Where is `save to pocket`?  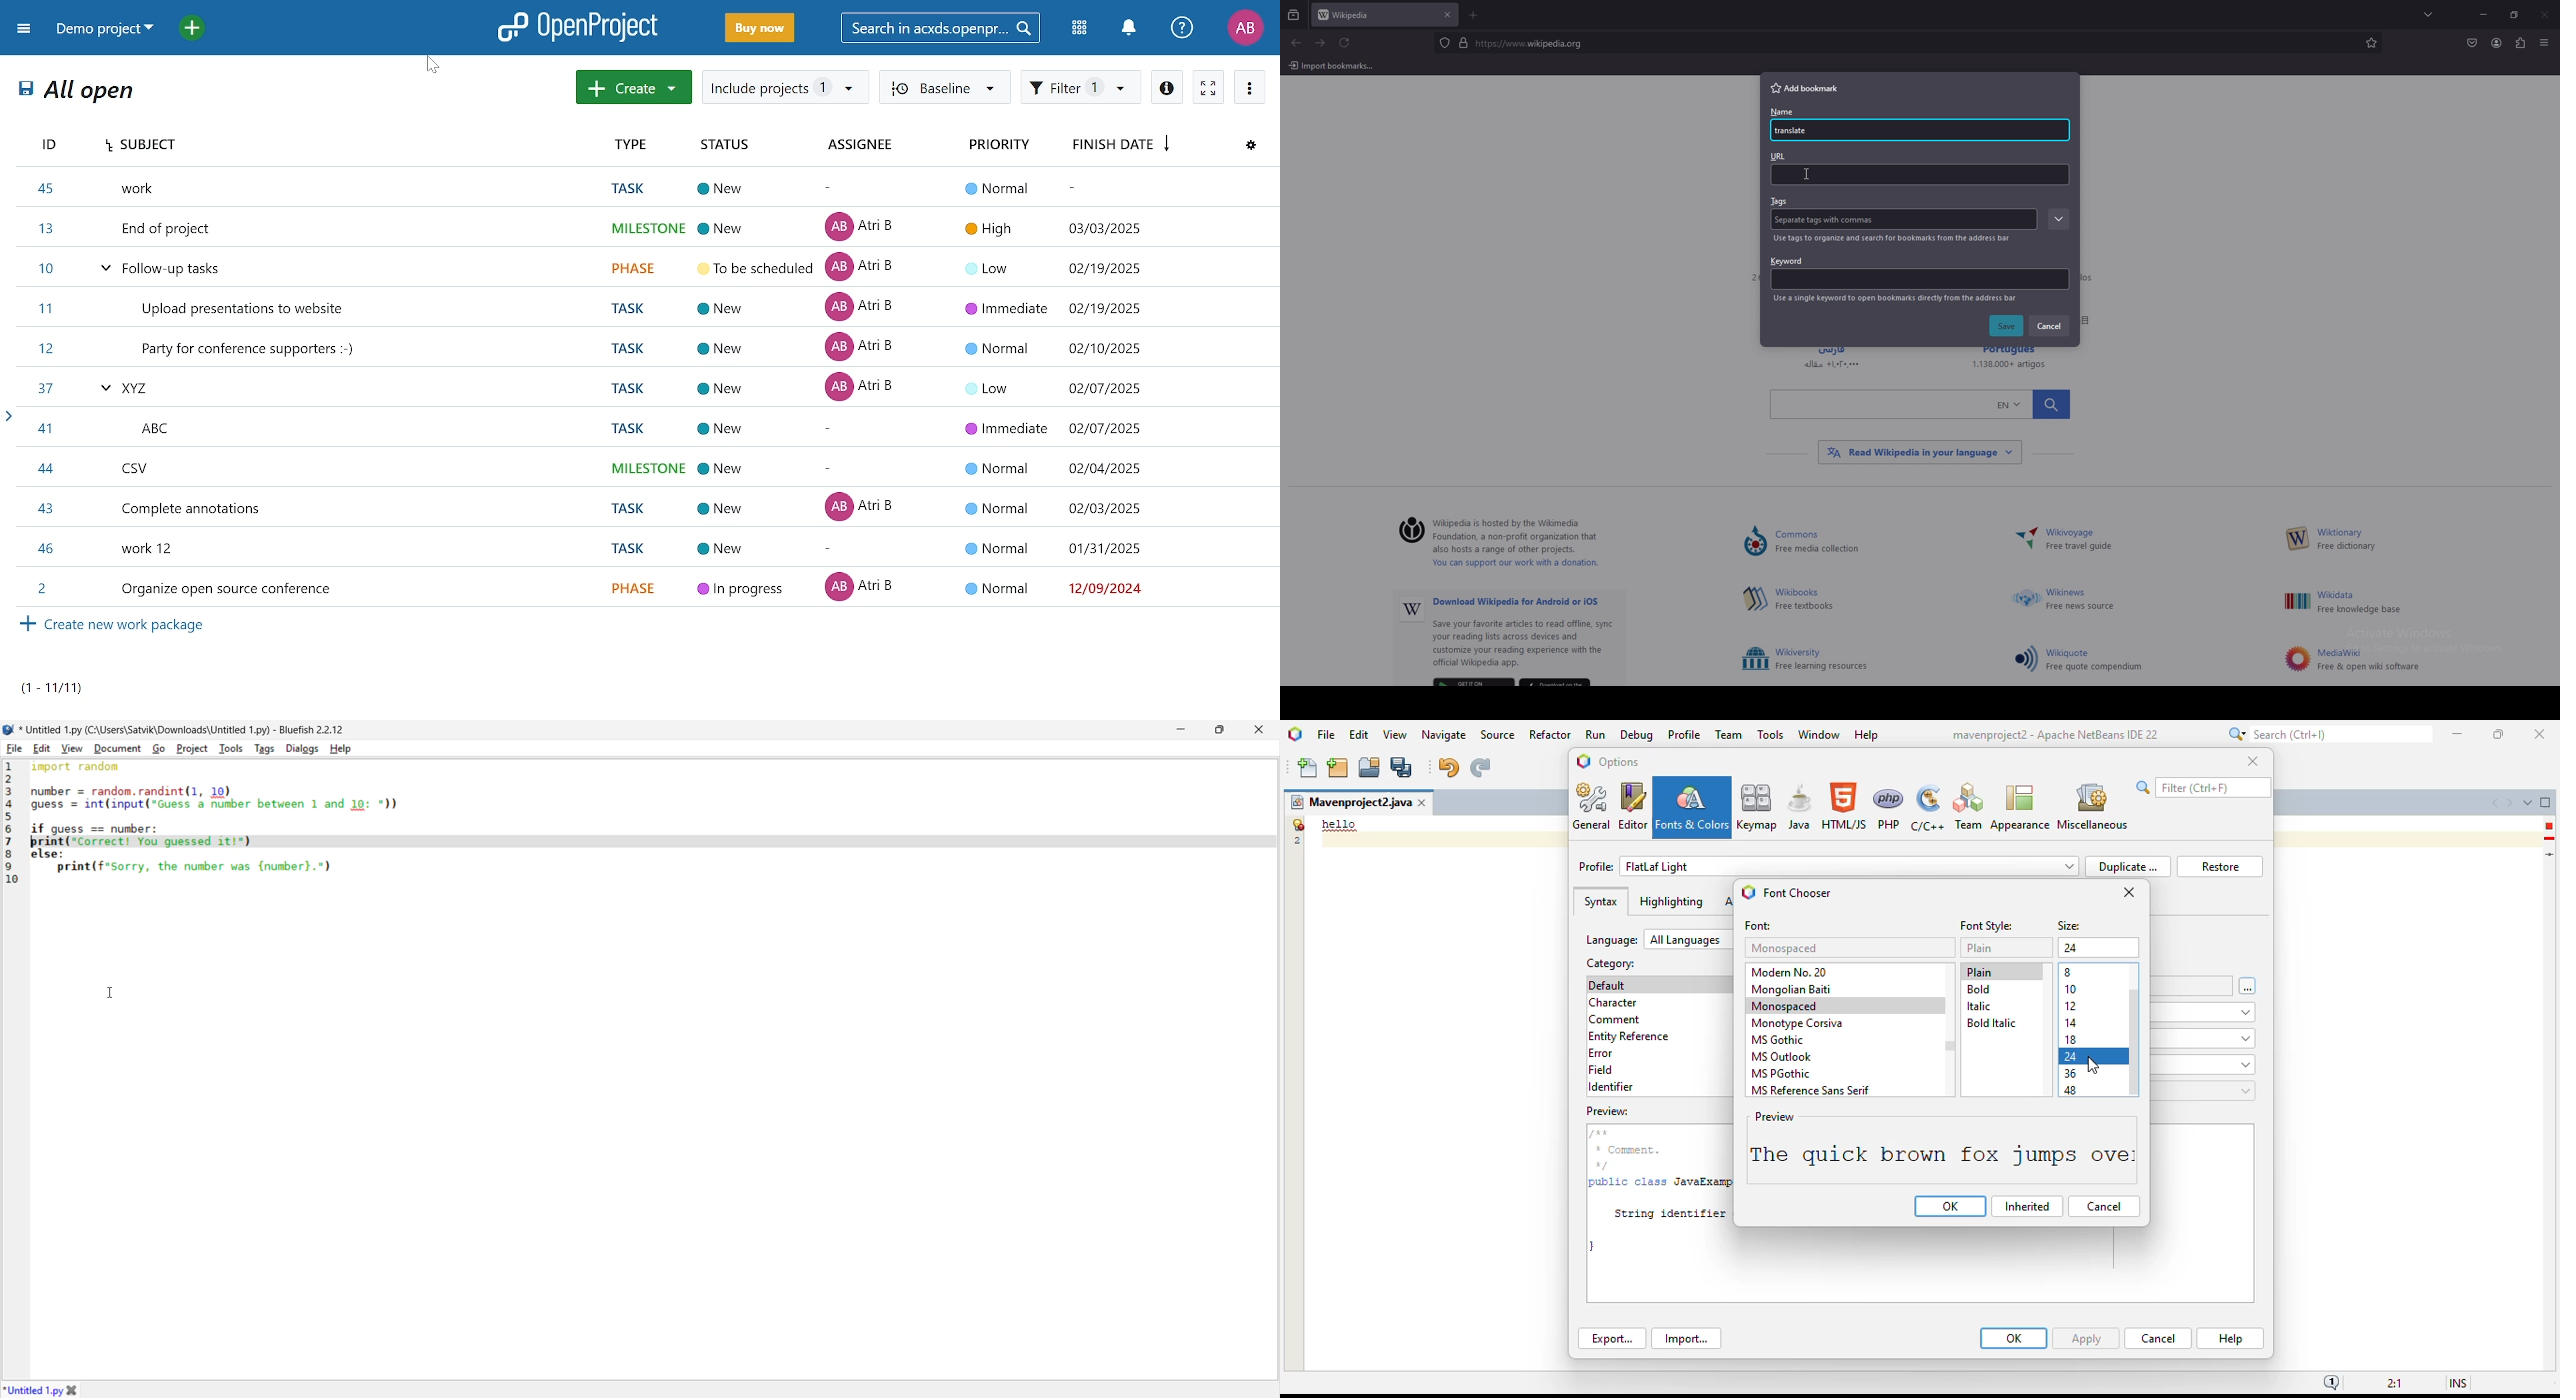 save to pocket is located at coordinates (2471, 42).